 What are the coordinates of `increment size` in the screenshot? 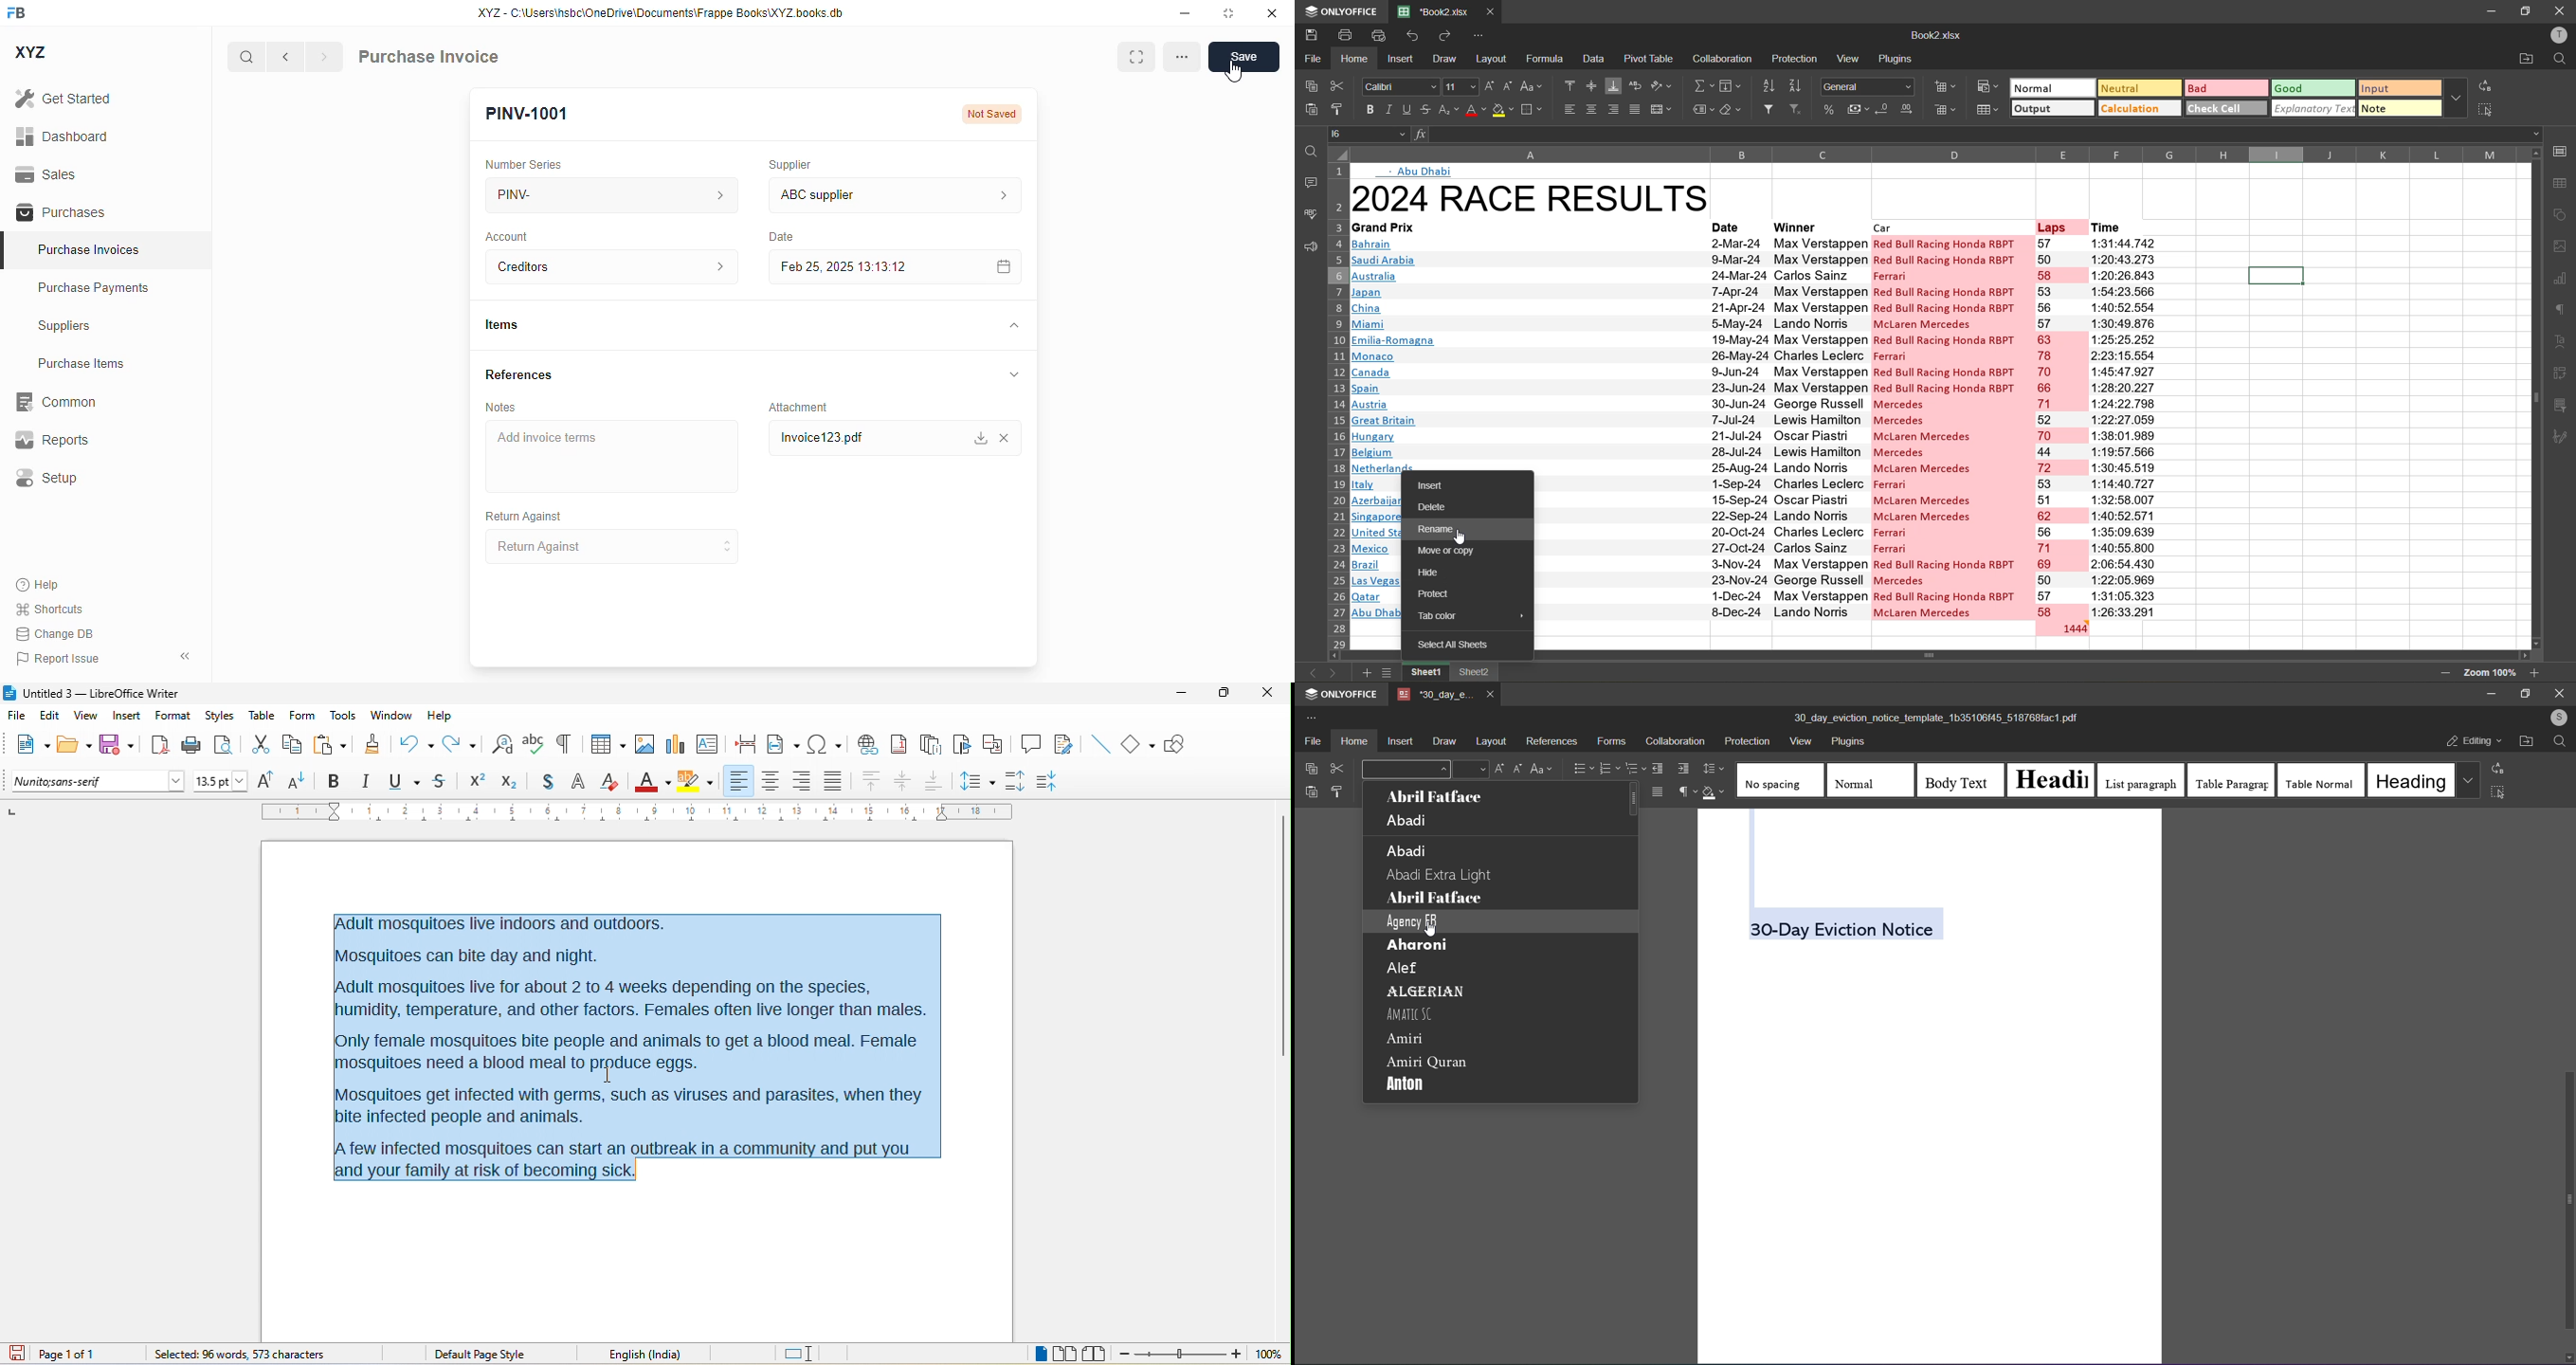 It's located at (1490, 88).